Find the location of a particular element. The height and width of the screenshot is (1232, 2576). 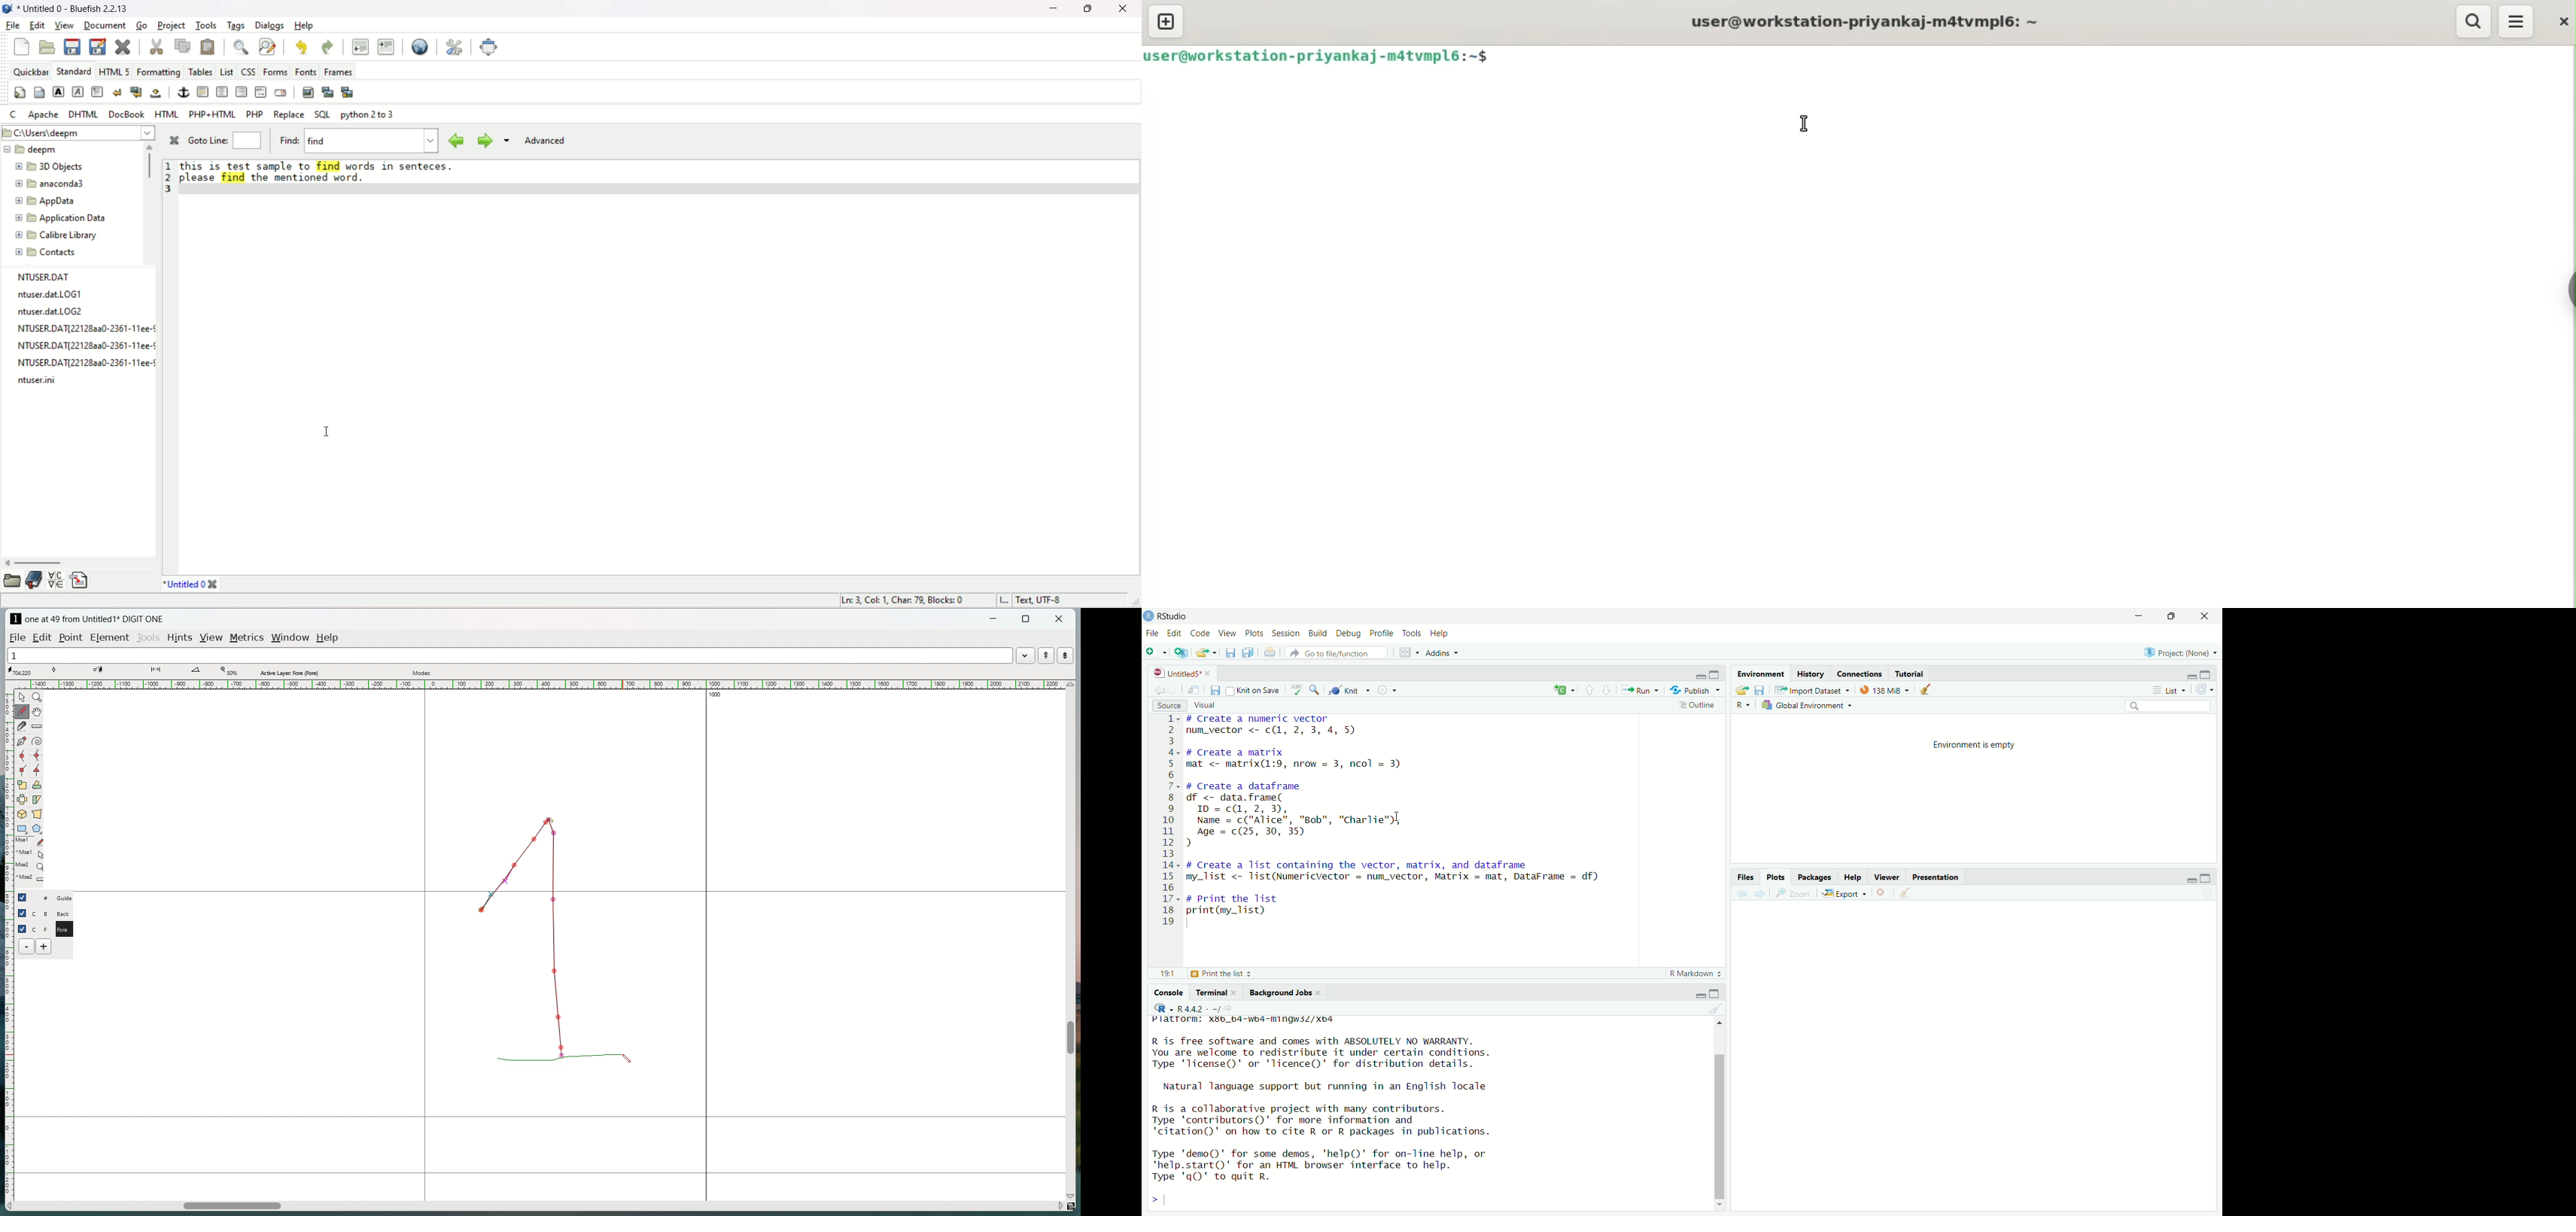

calibre is located at coordinates (52, 235).